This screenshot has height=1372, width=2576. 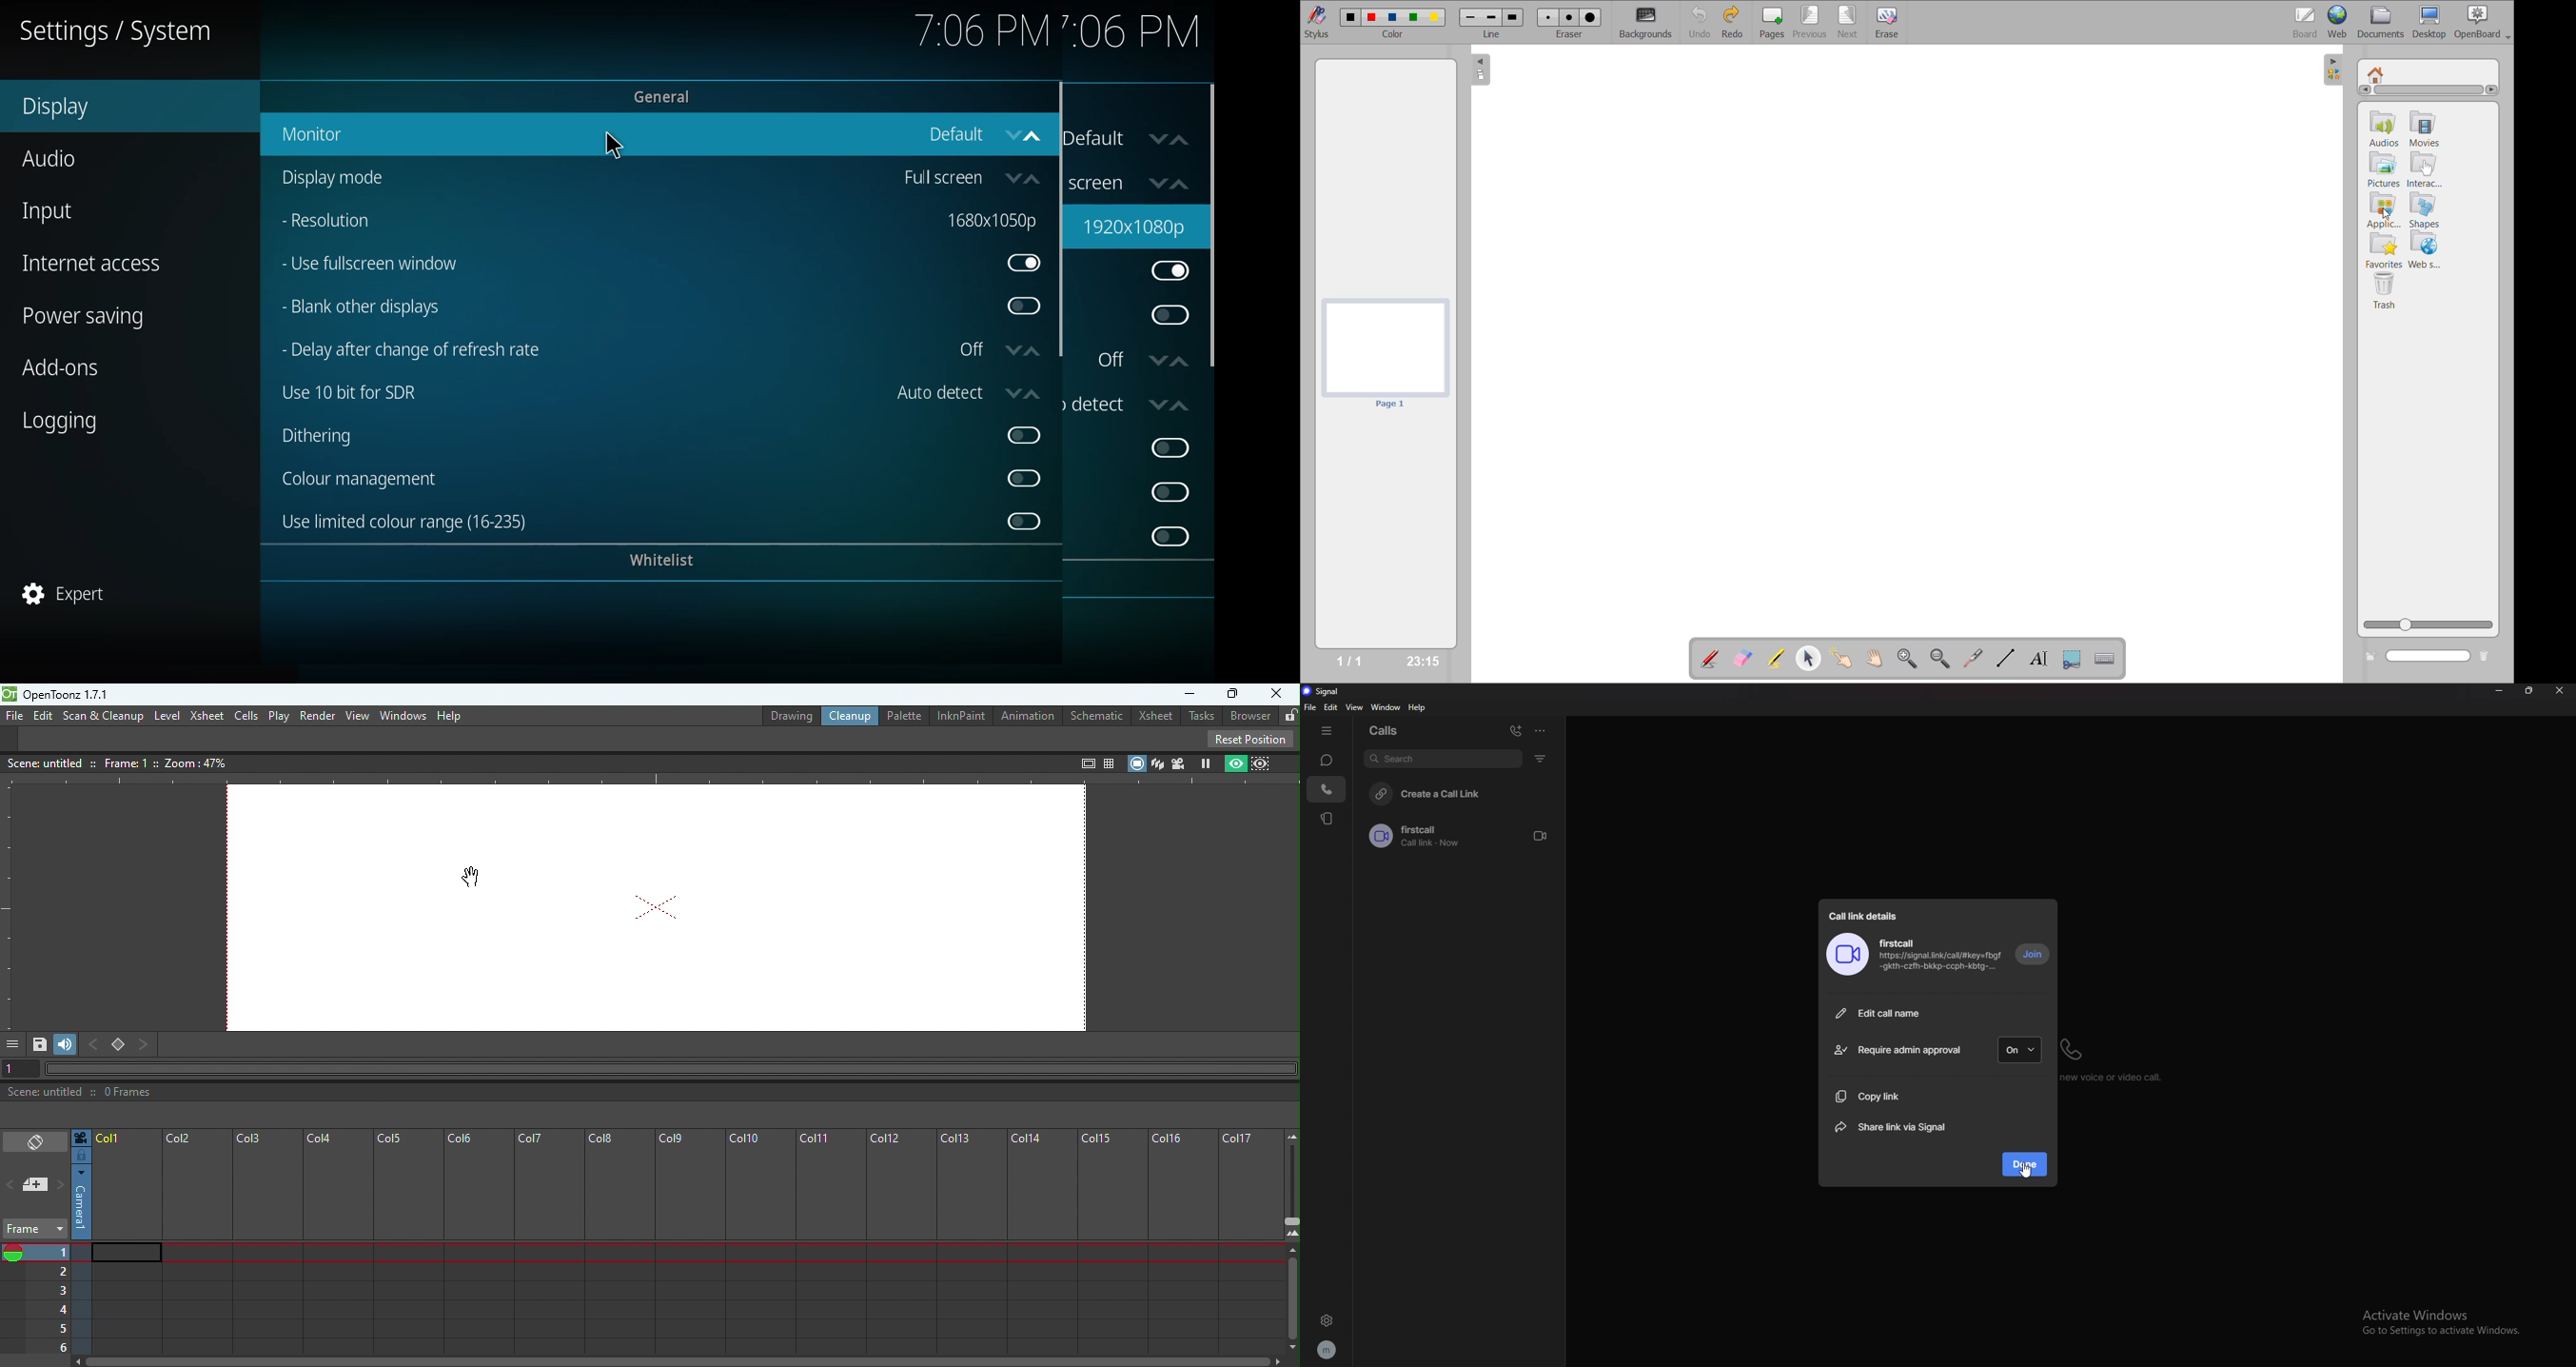 What do you see at coordinates (376, 305) in the screenshot?
I see `blank other displays` at bounding box center [376, 305].